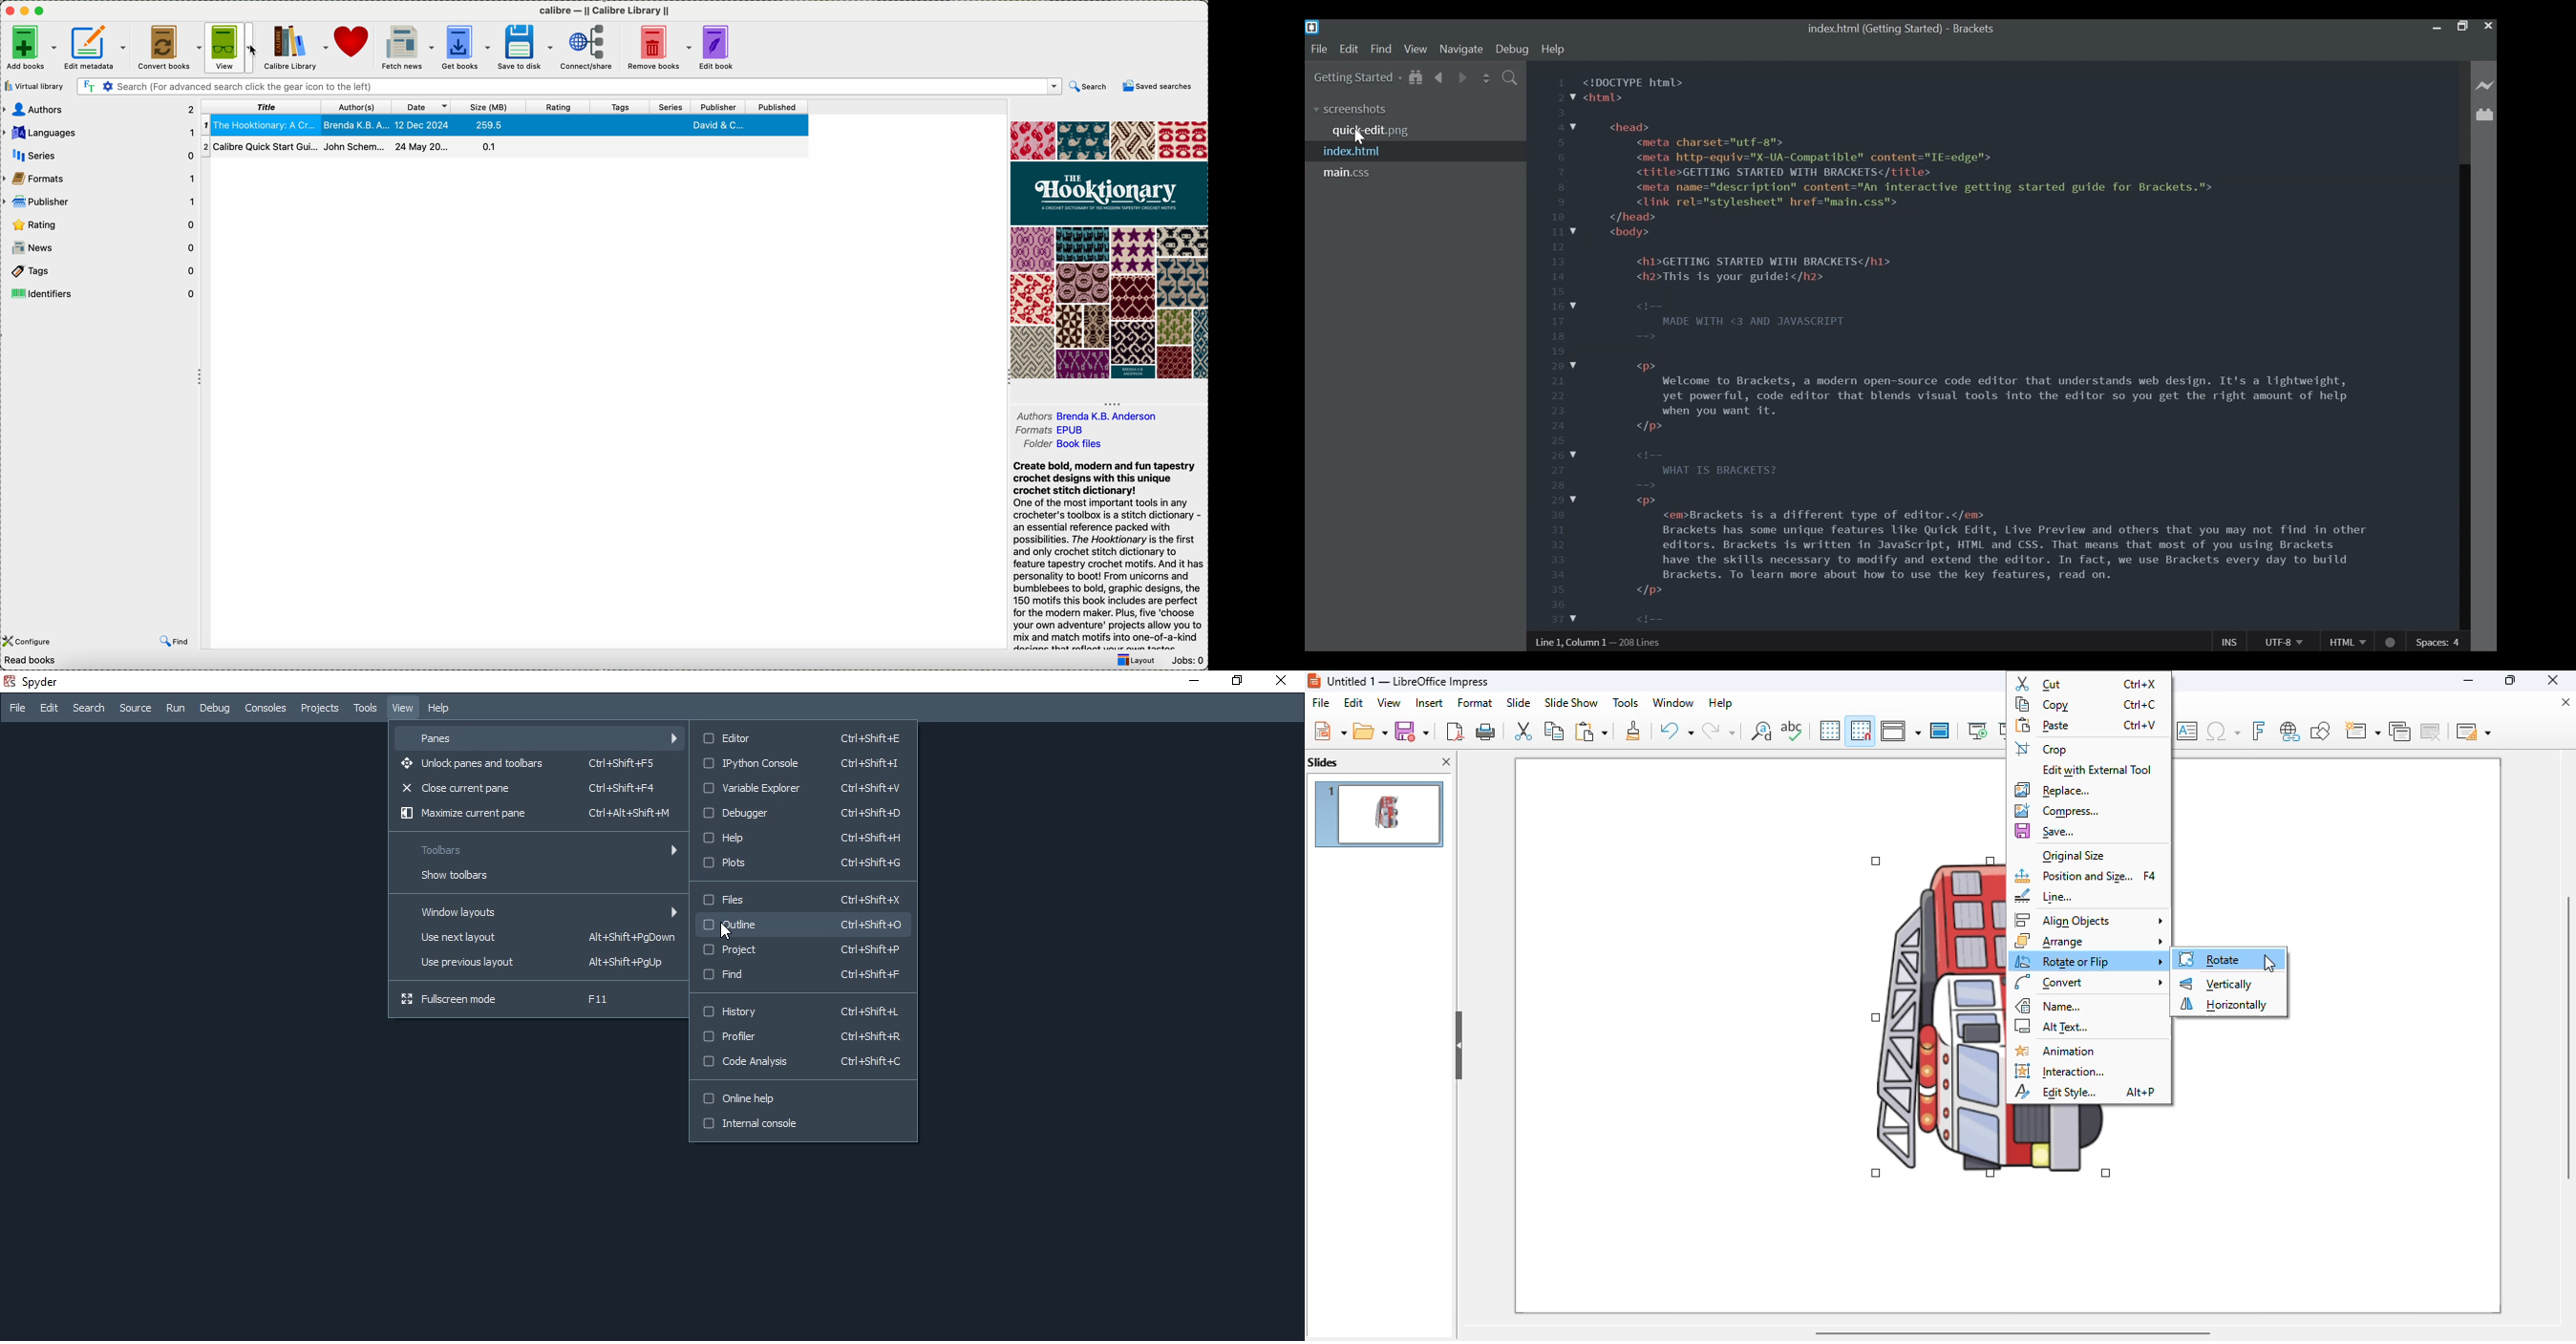 The width and height of the screenshot is (2576, 1344). I want to click on Restore, so click(2460, 25).